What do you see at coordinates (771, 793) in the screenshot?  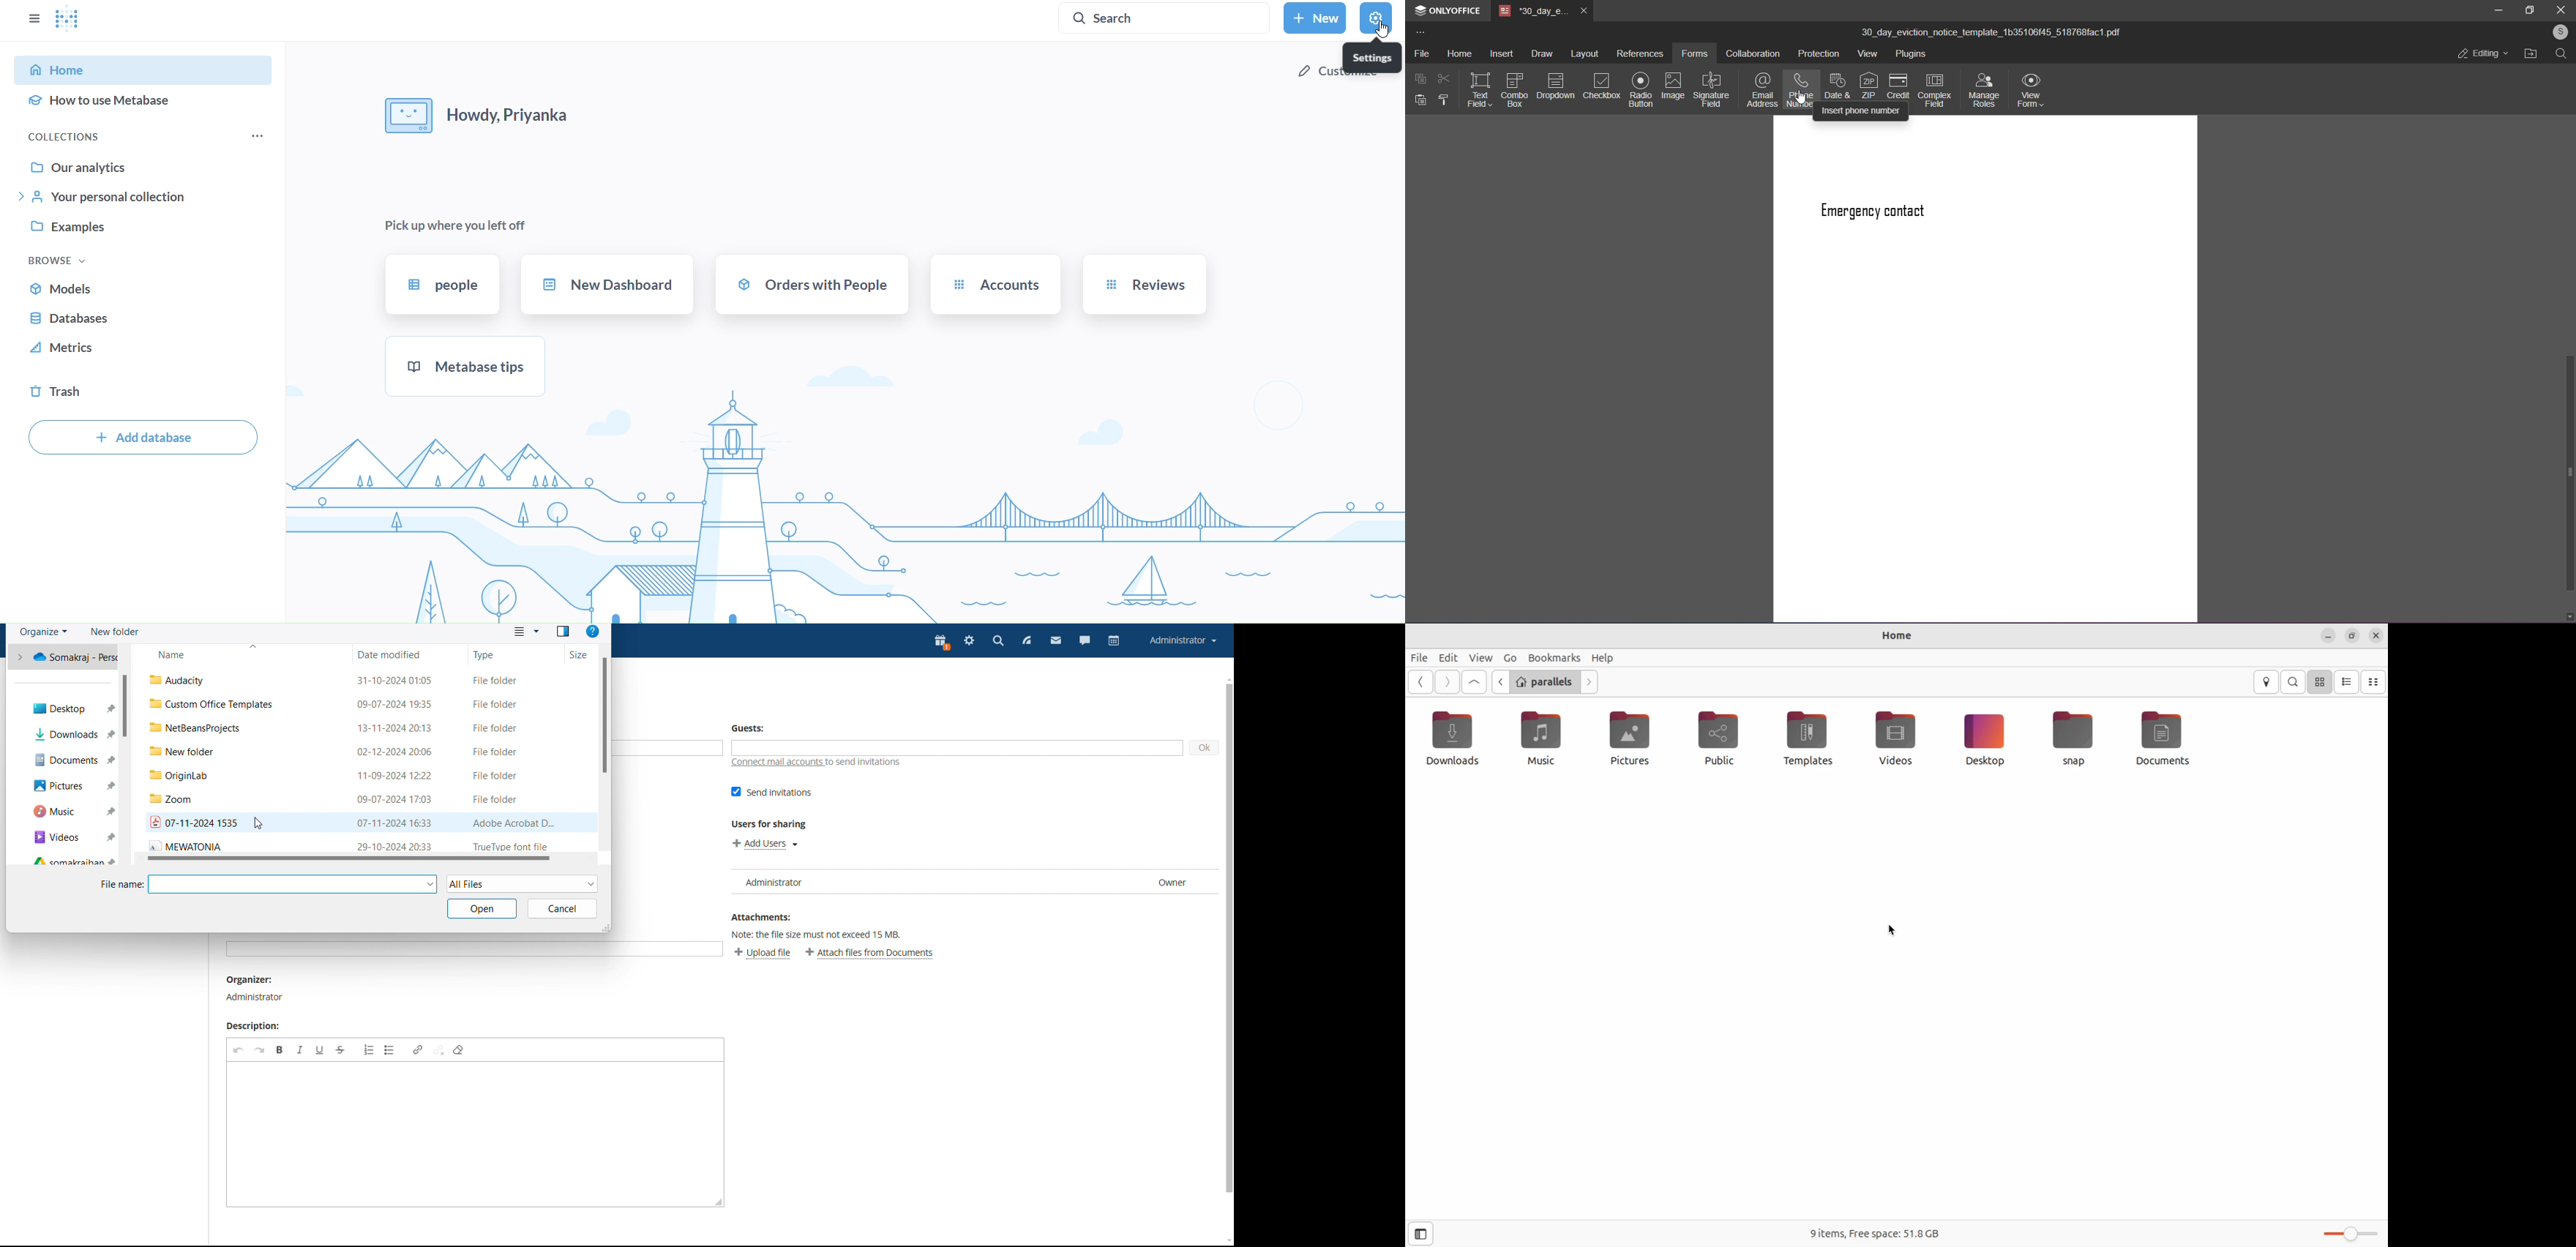 I see `send invitations` at bounding box center [771, 793].